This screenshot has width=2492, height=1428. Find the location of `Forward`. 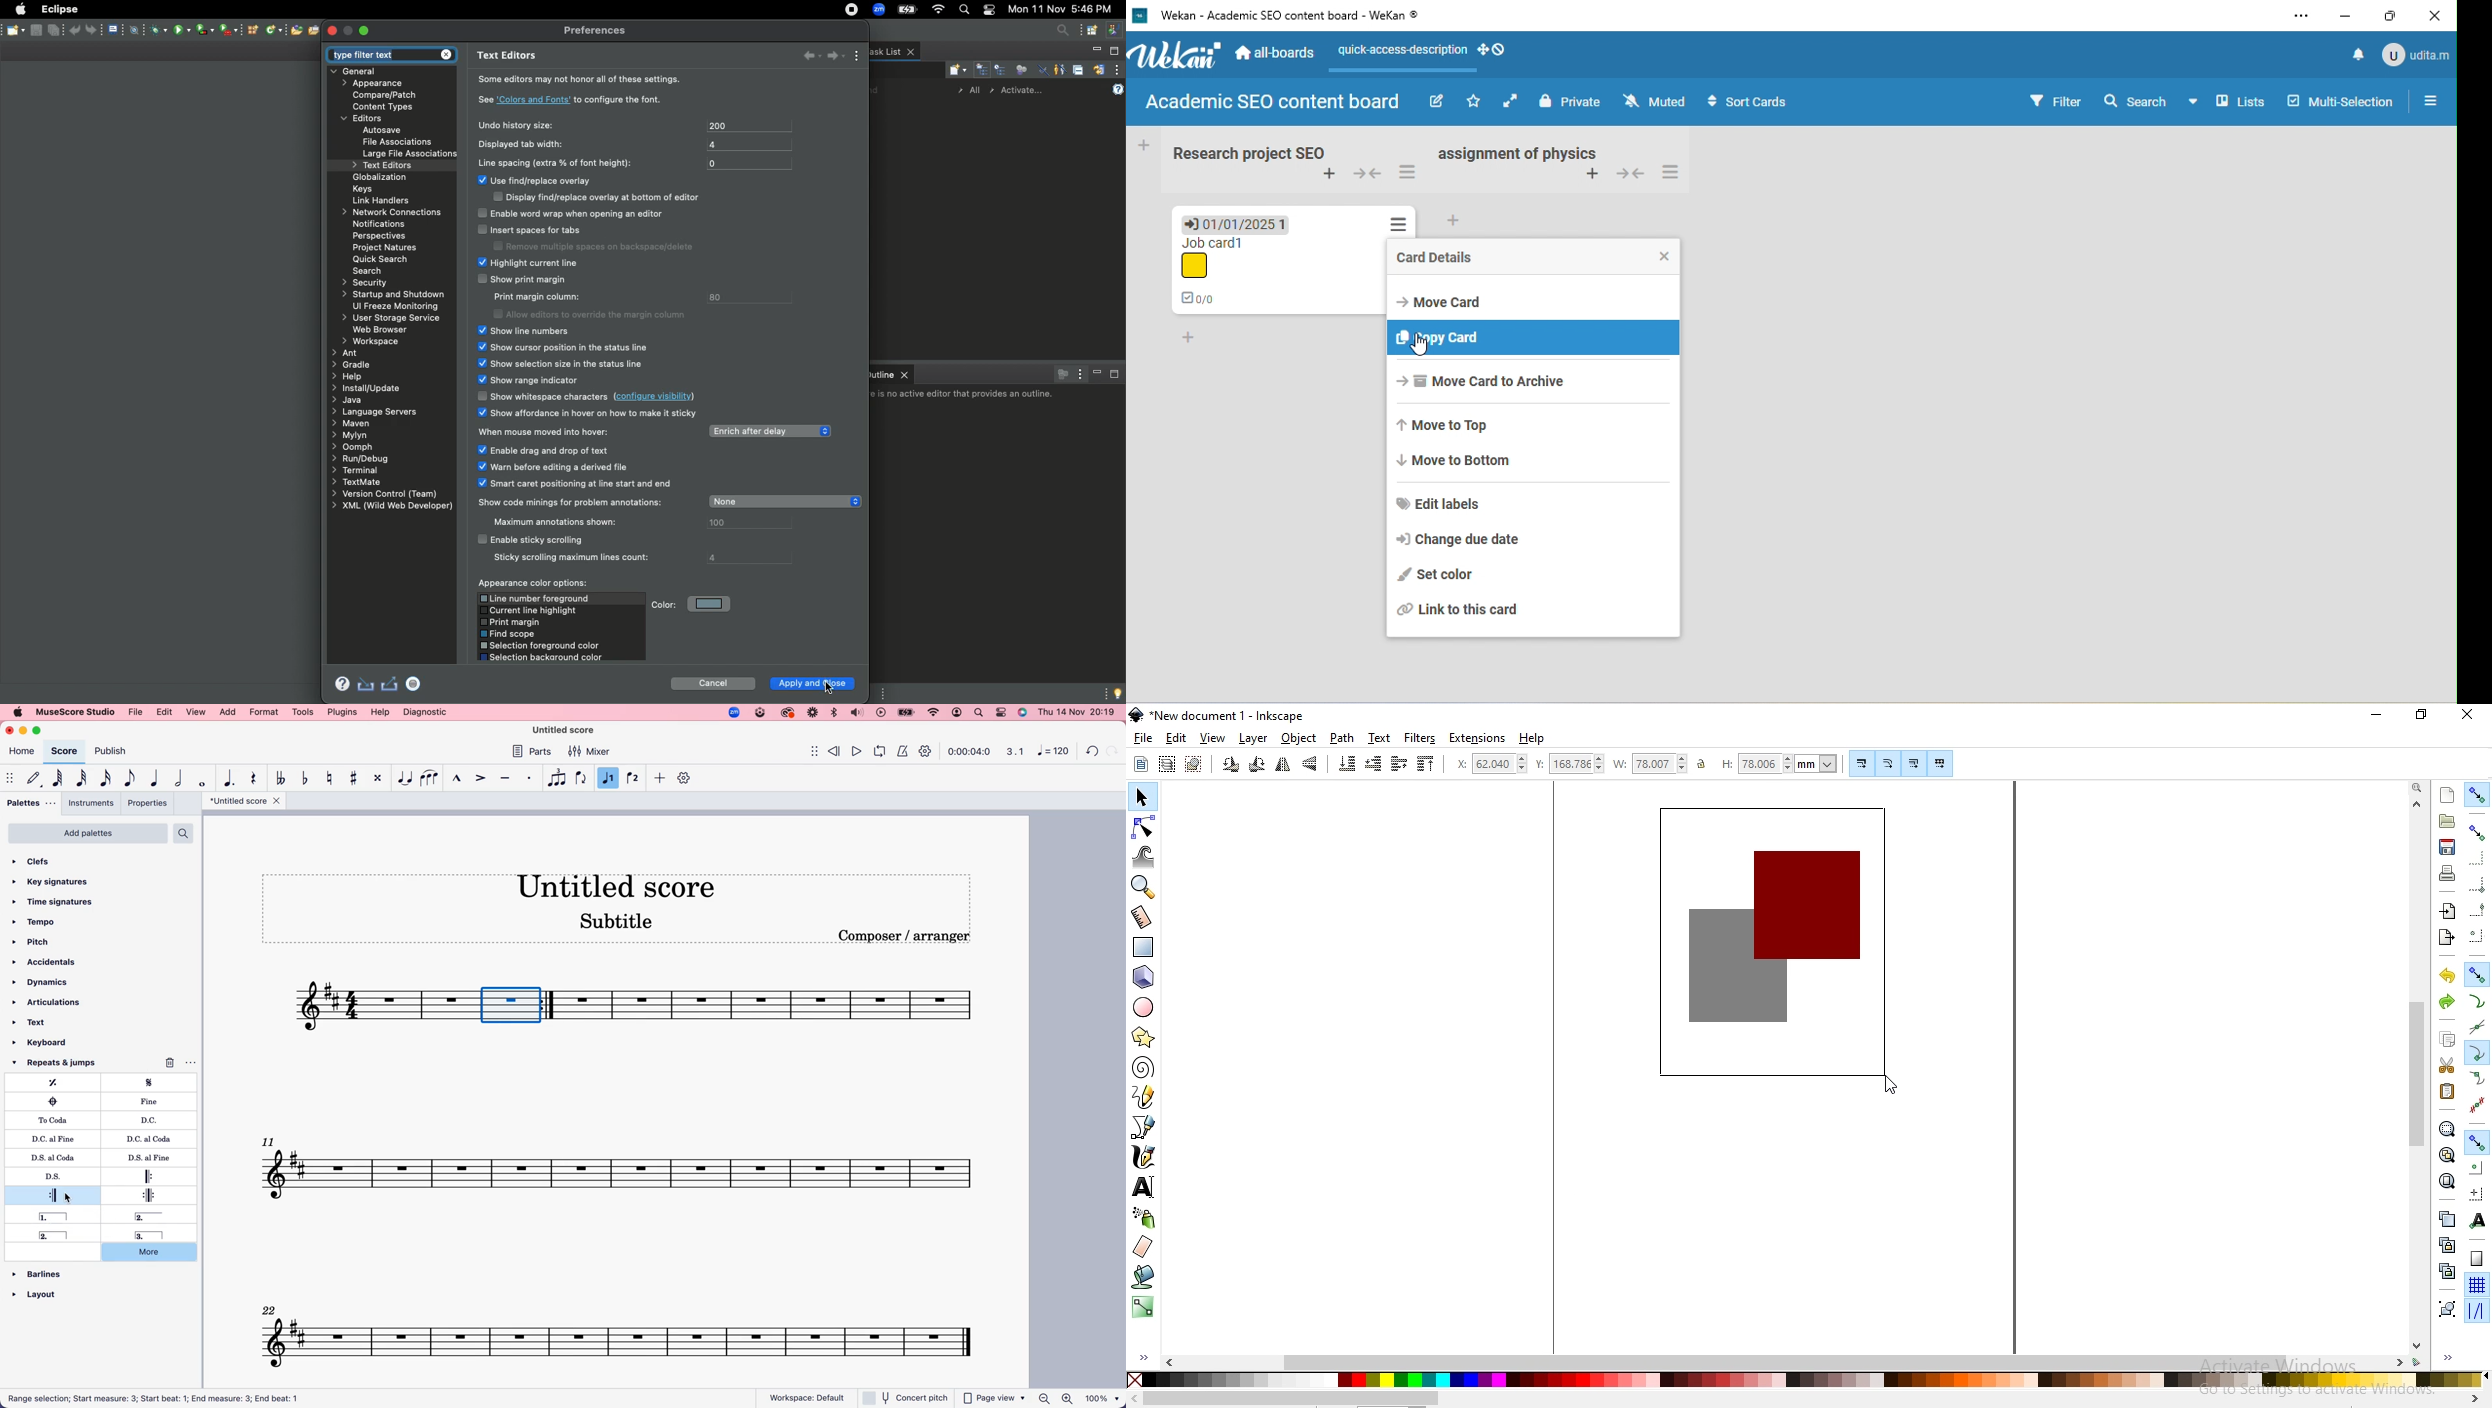

Forward is located at coordinates (835, 56).